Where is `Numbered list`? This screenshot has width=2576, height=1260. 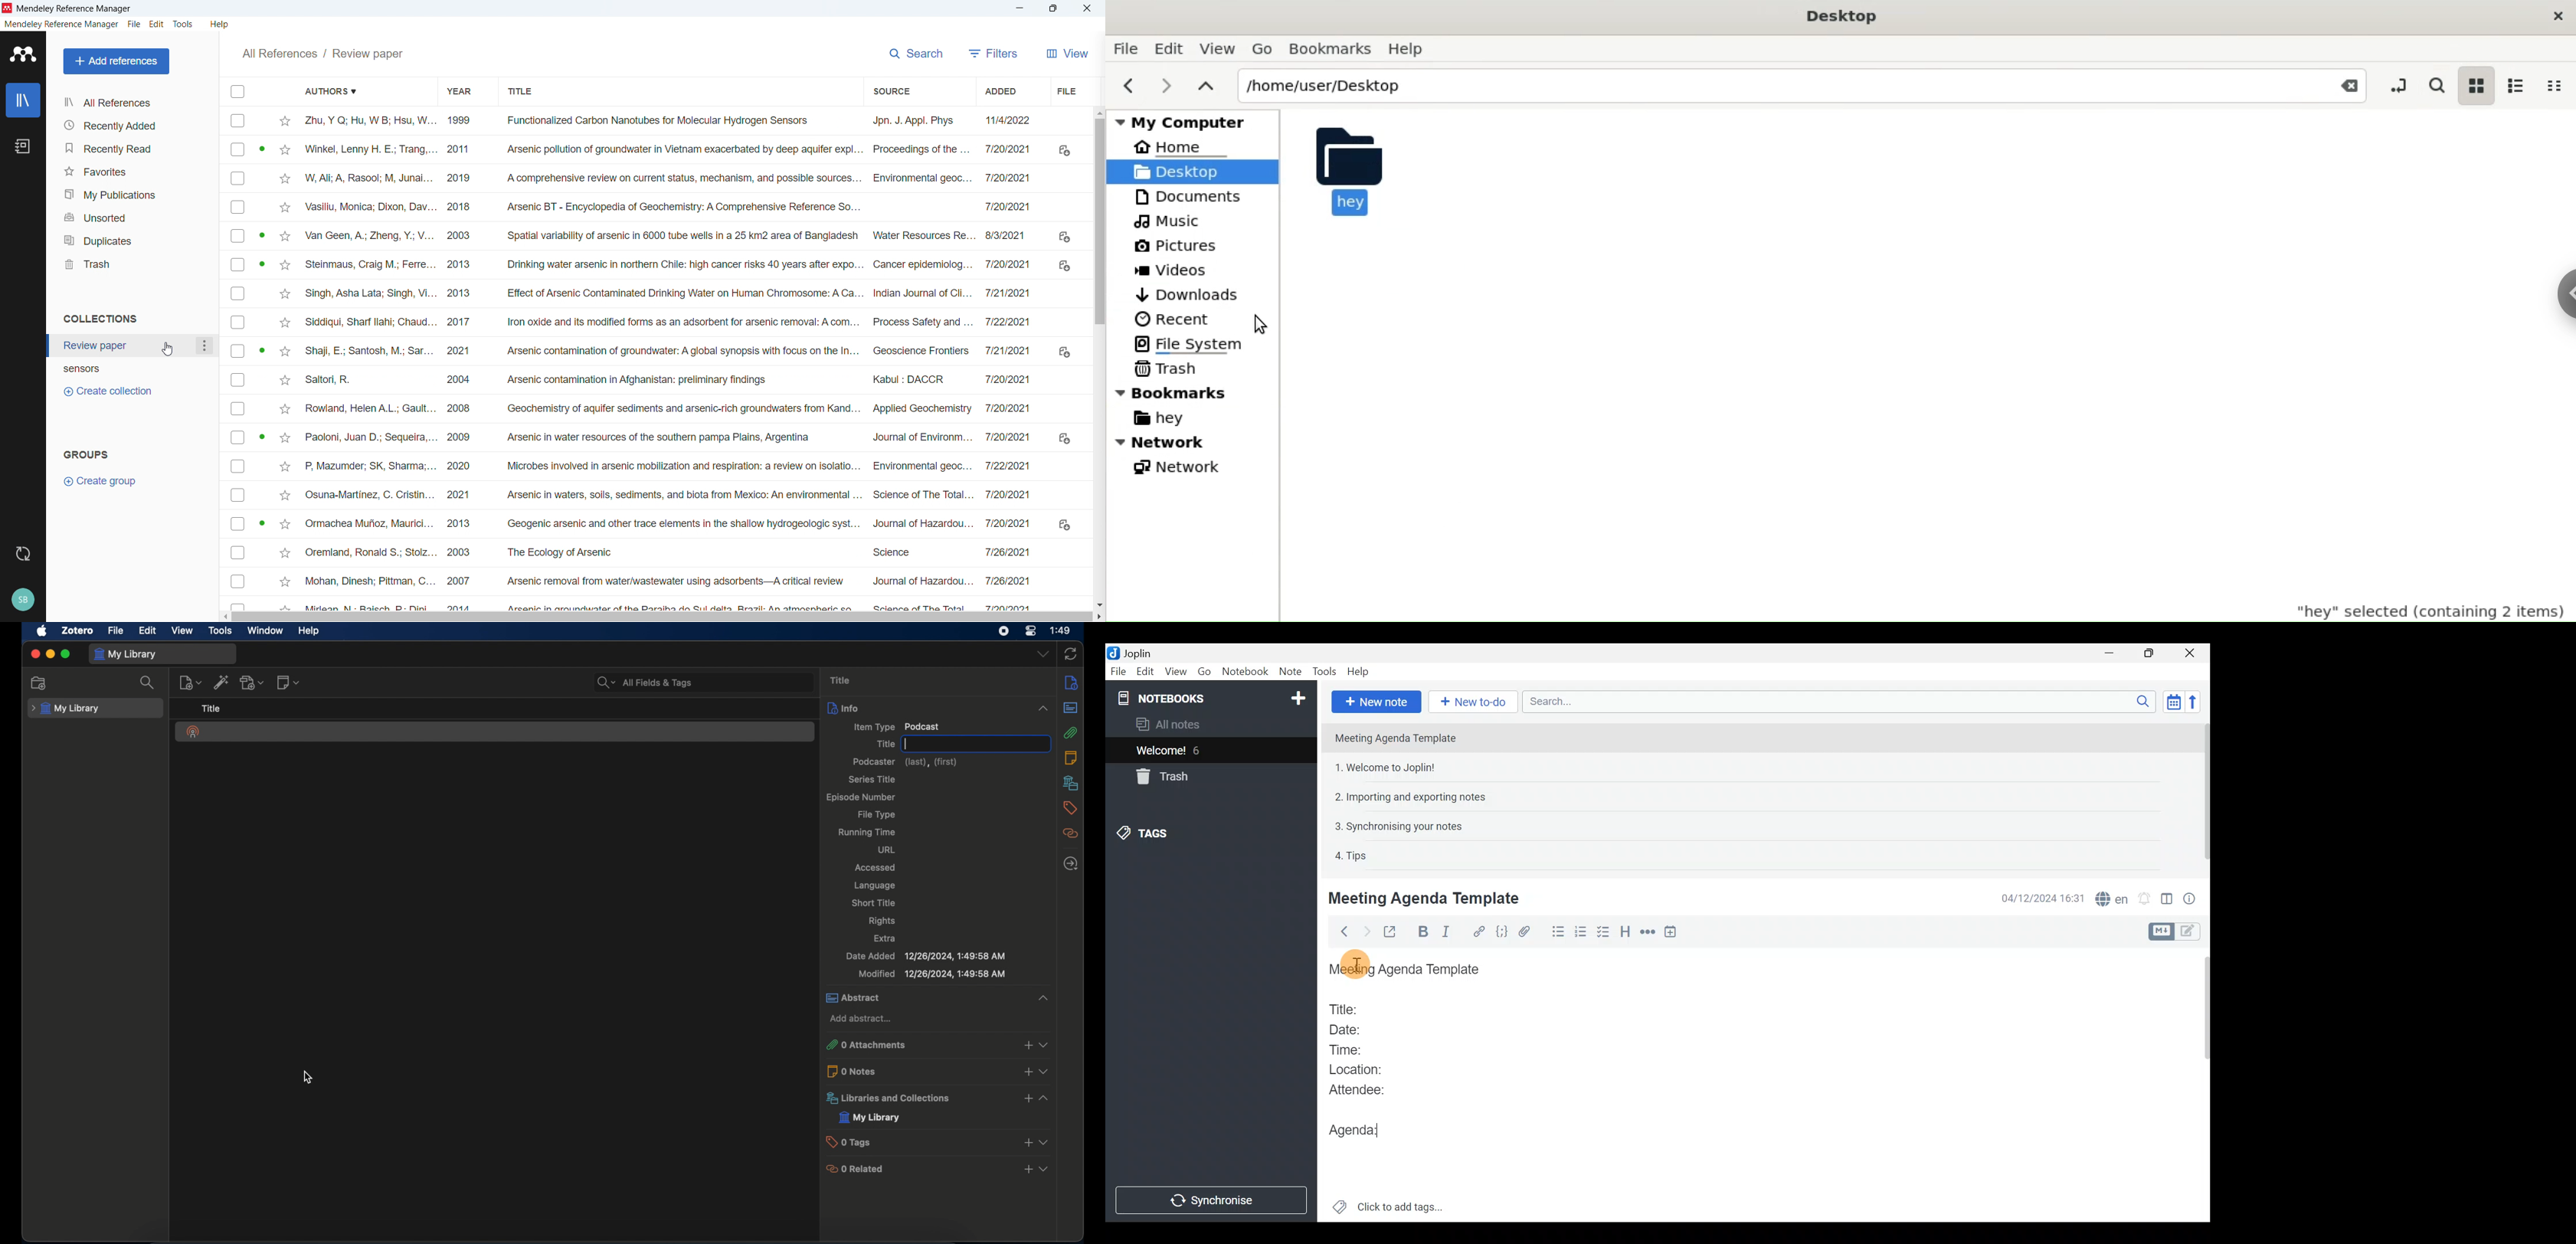
Numbered list is located at coordinates (1581, 934).